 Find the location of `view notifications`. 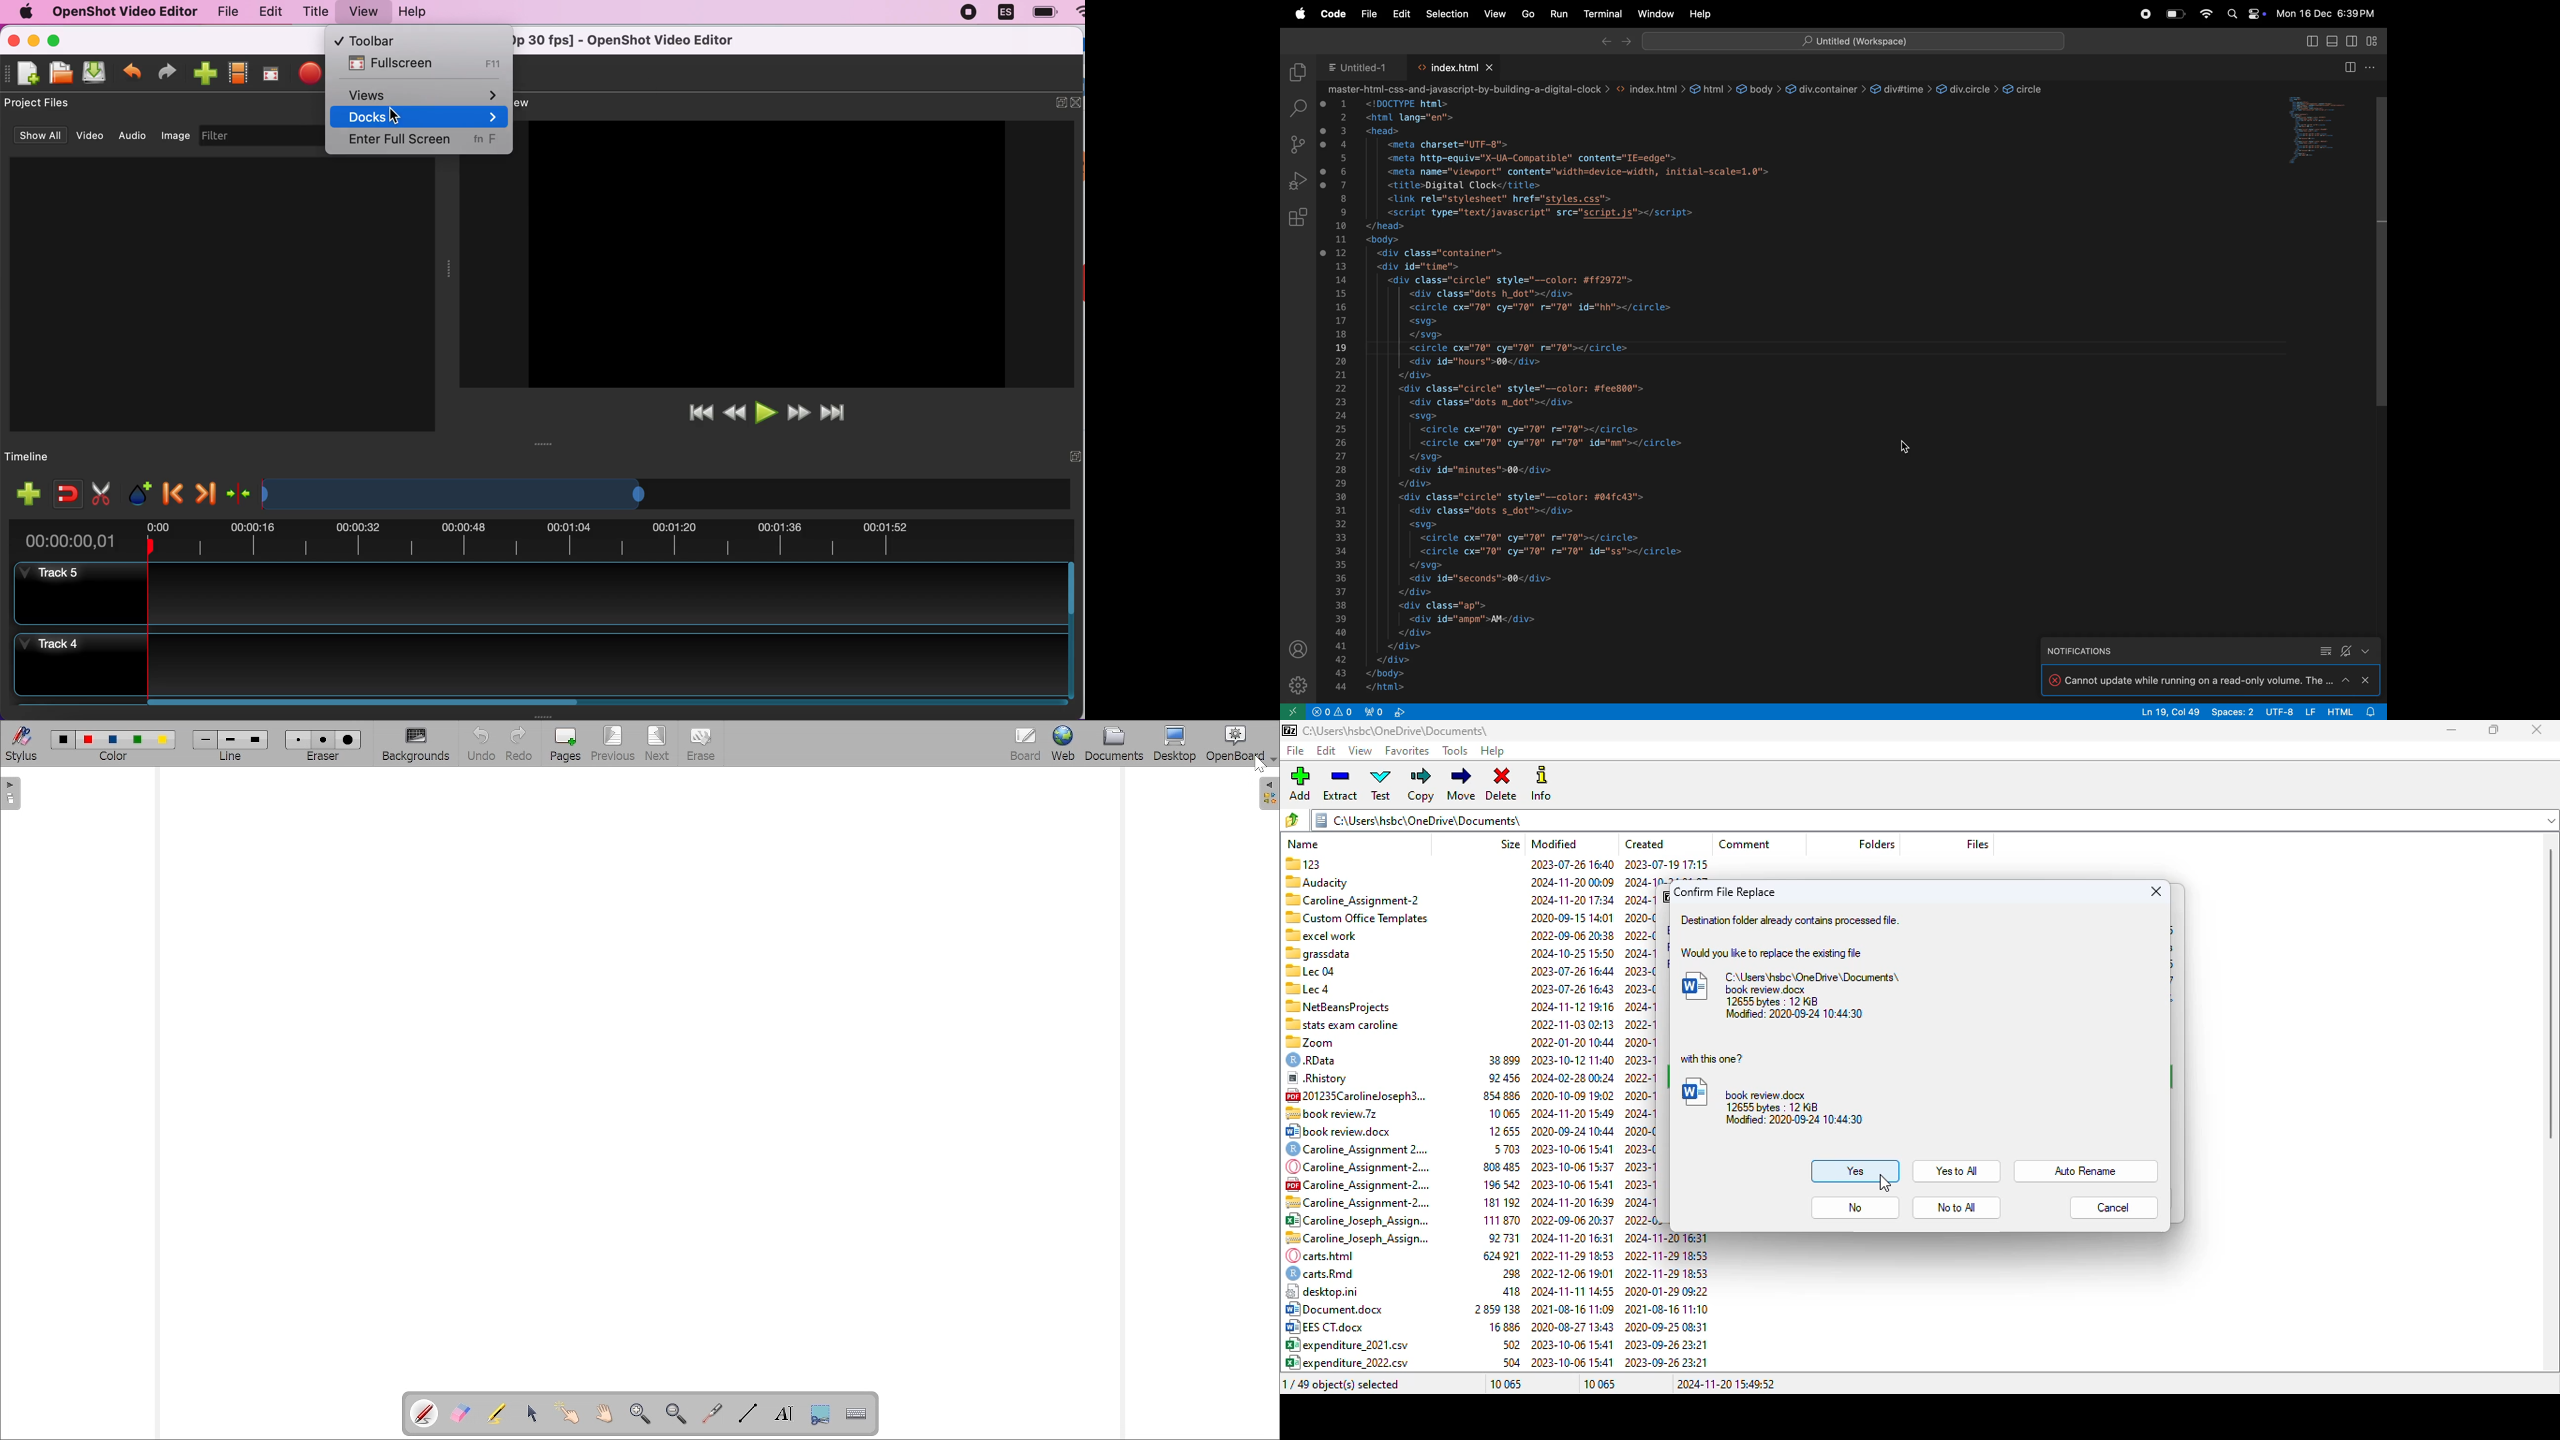

view notifications is located at coordinates (2371, 710).